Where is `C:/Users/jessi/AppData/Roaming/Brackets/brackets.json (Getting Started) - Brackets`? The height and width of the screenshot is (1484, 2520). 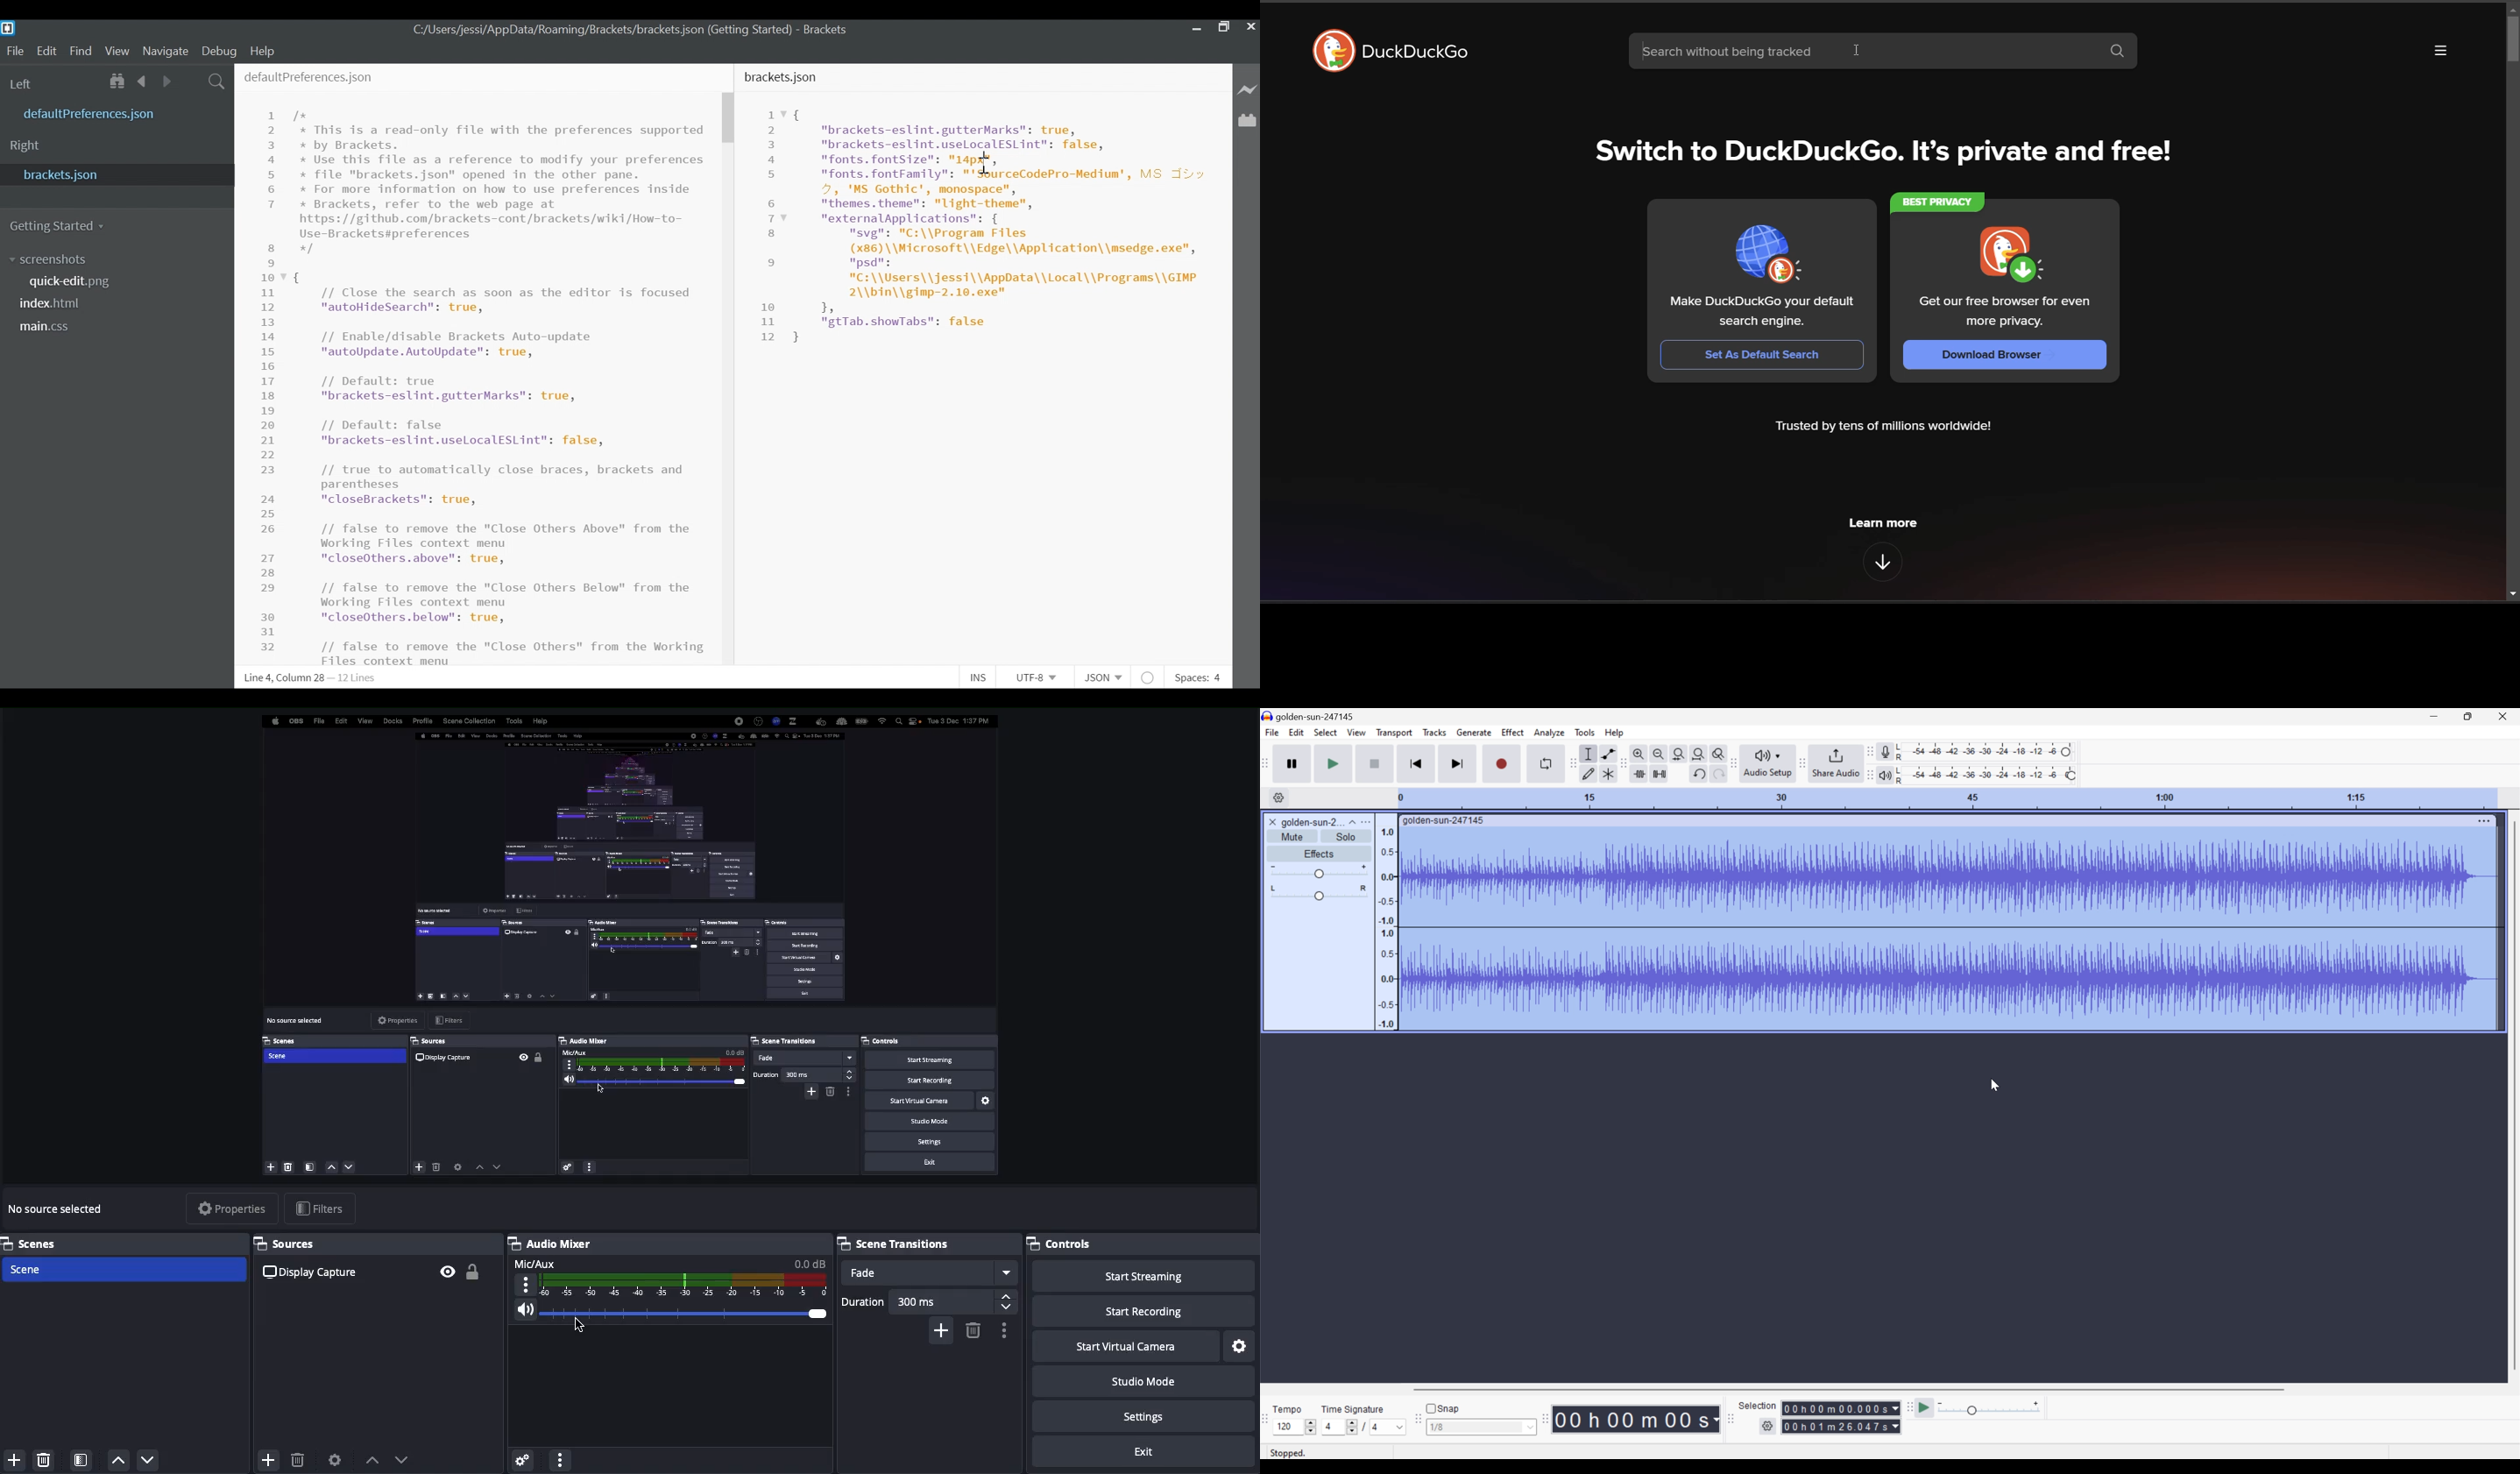
C:/Users/jessi/AppData/Roaming/Brackets/brackets.json (Getting Started) - Brackets is located at coordinates (631, 32).